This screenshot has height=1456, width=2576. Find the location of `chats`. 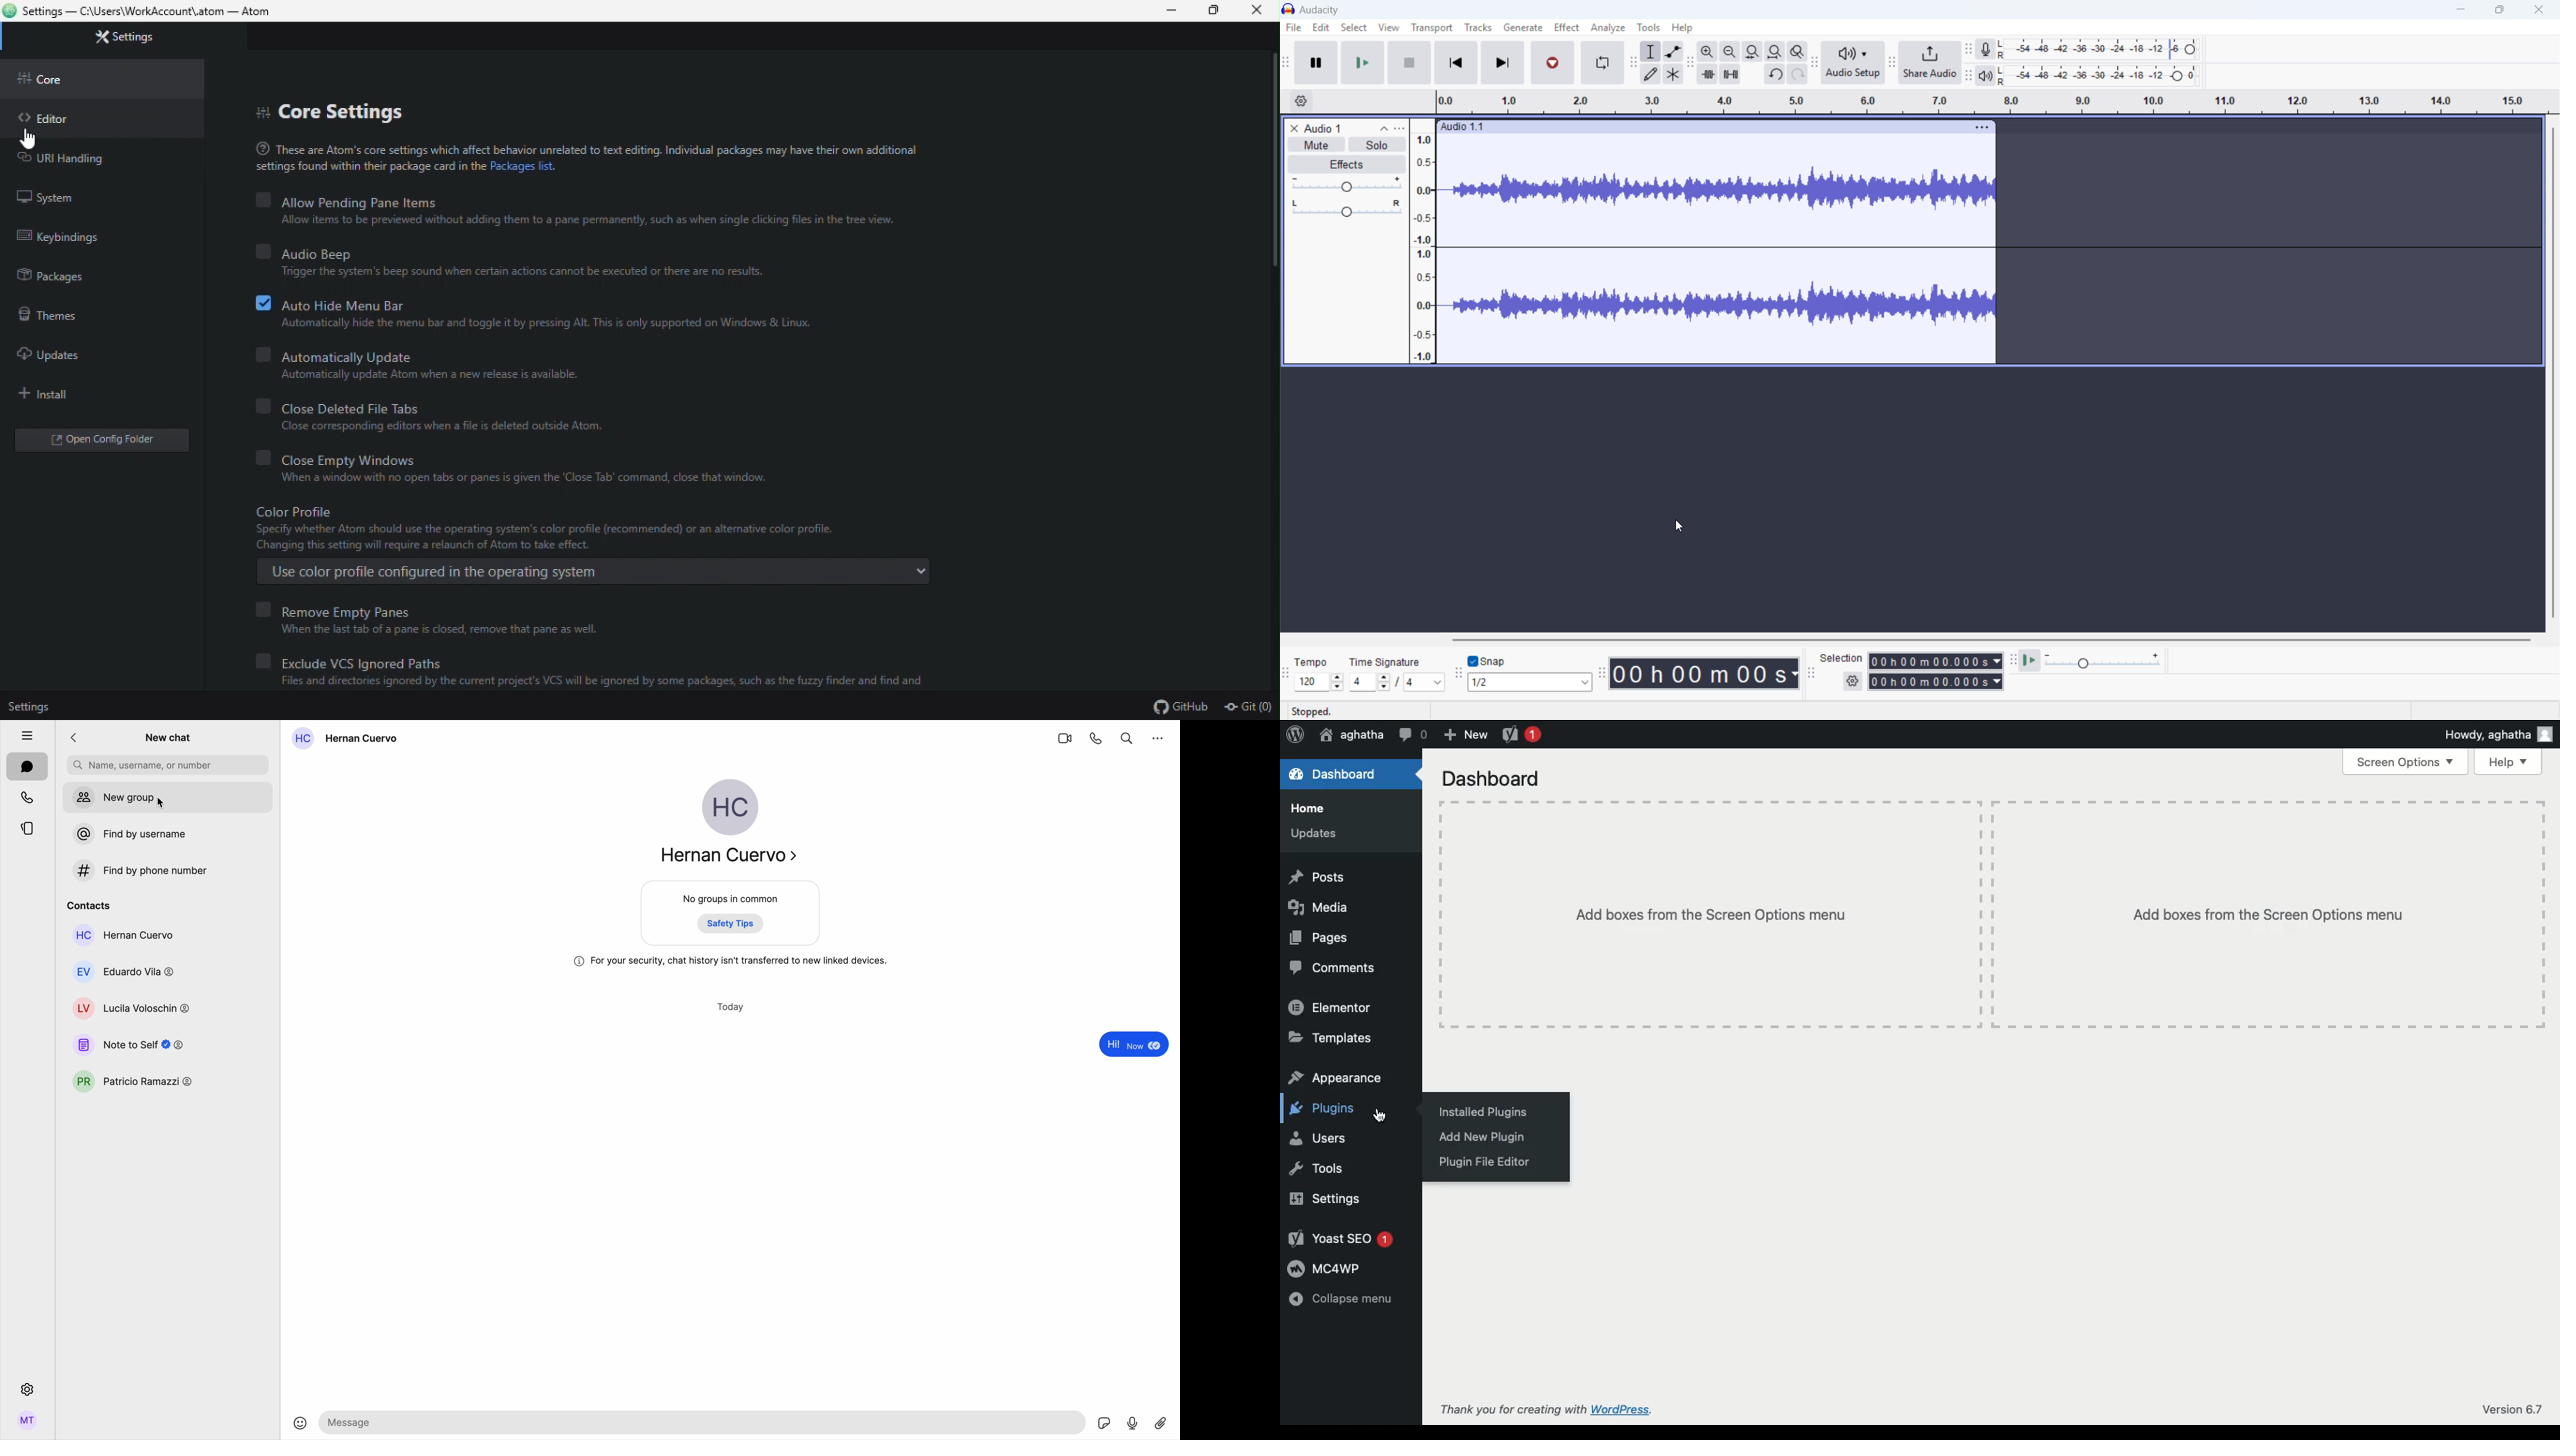

chats is located at coordinates (27, 767).